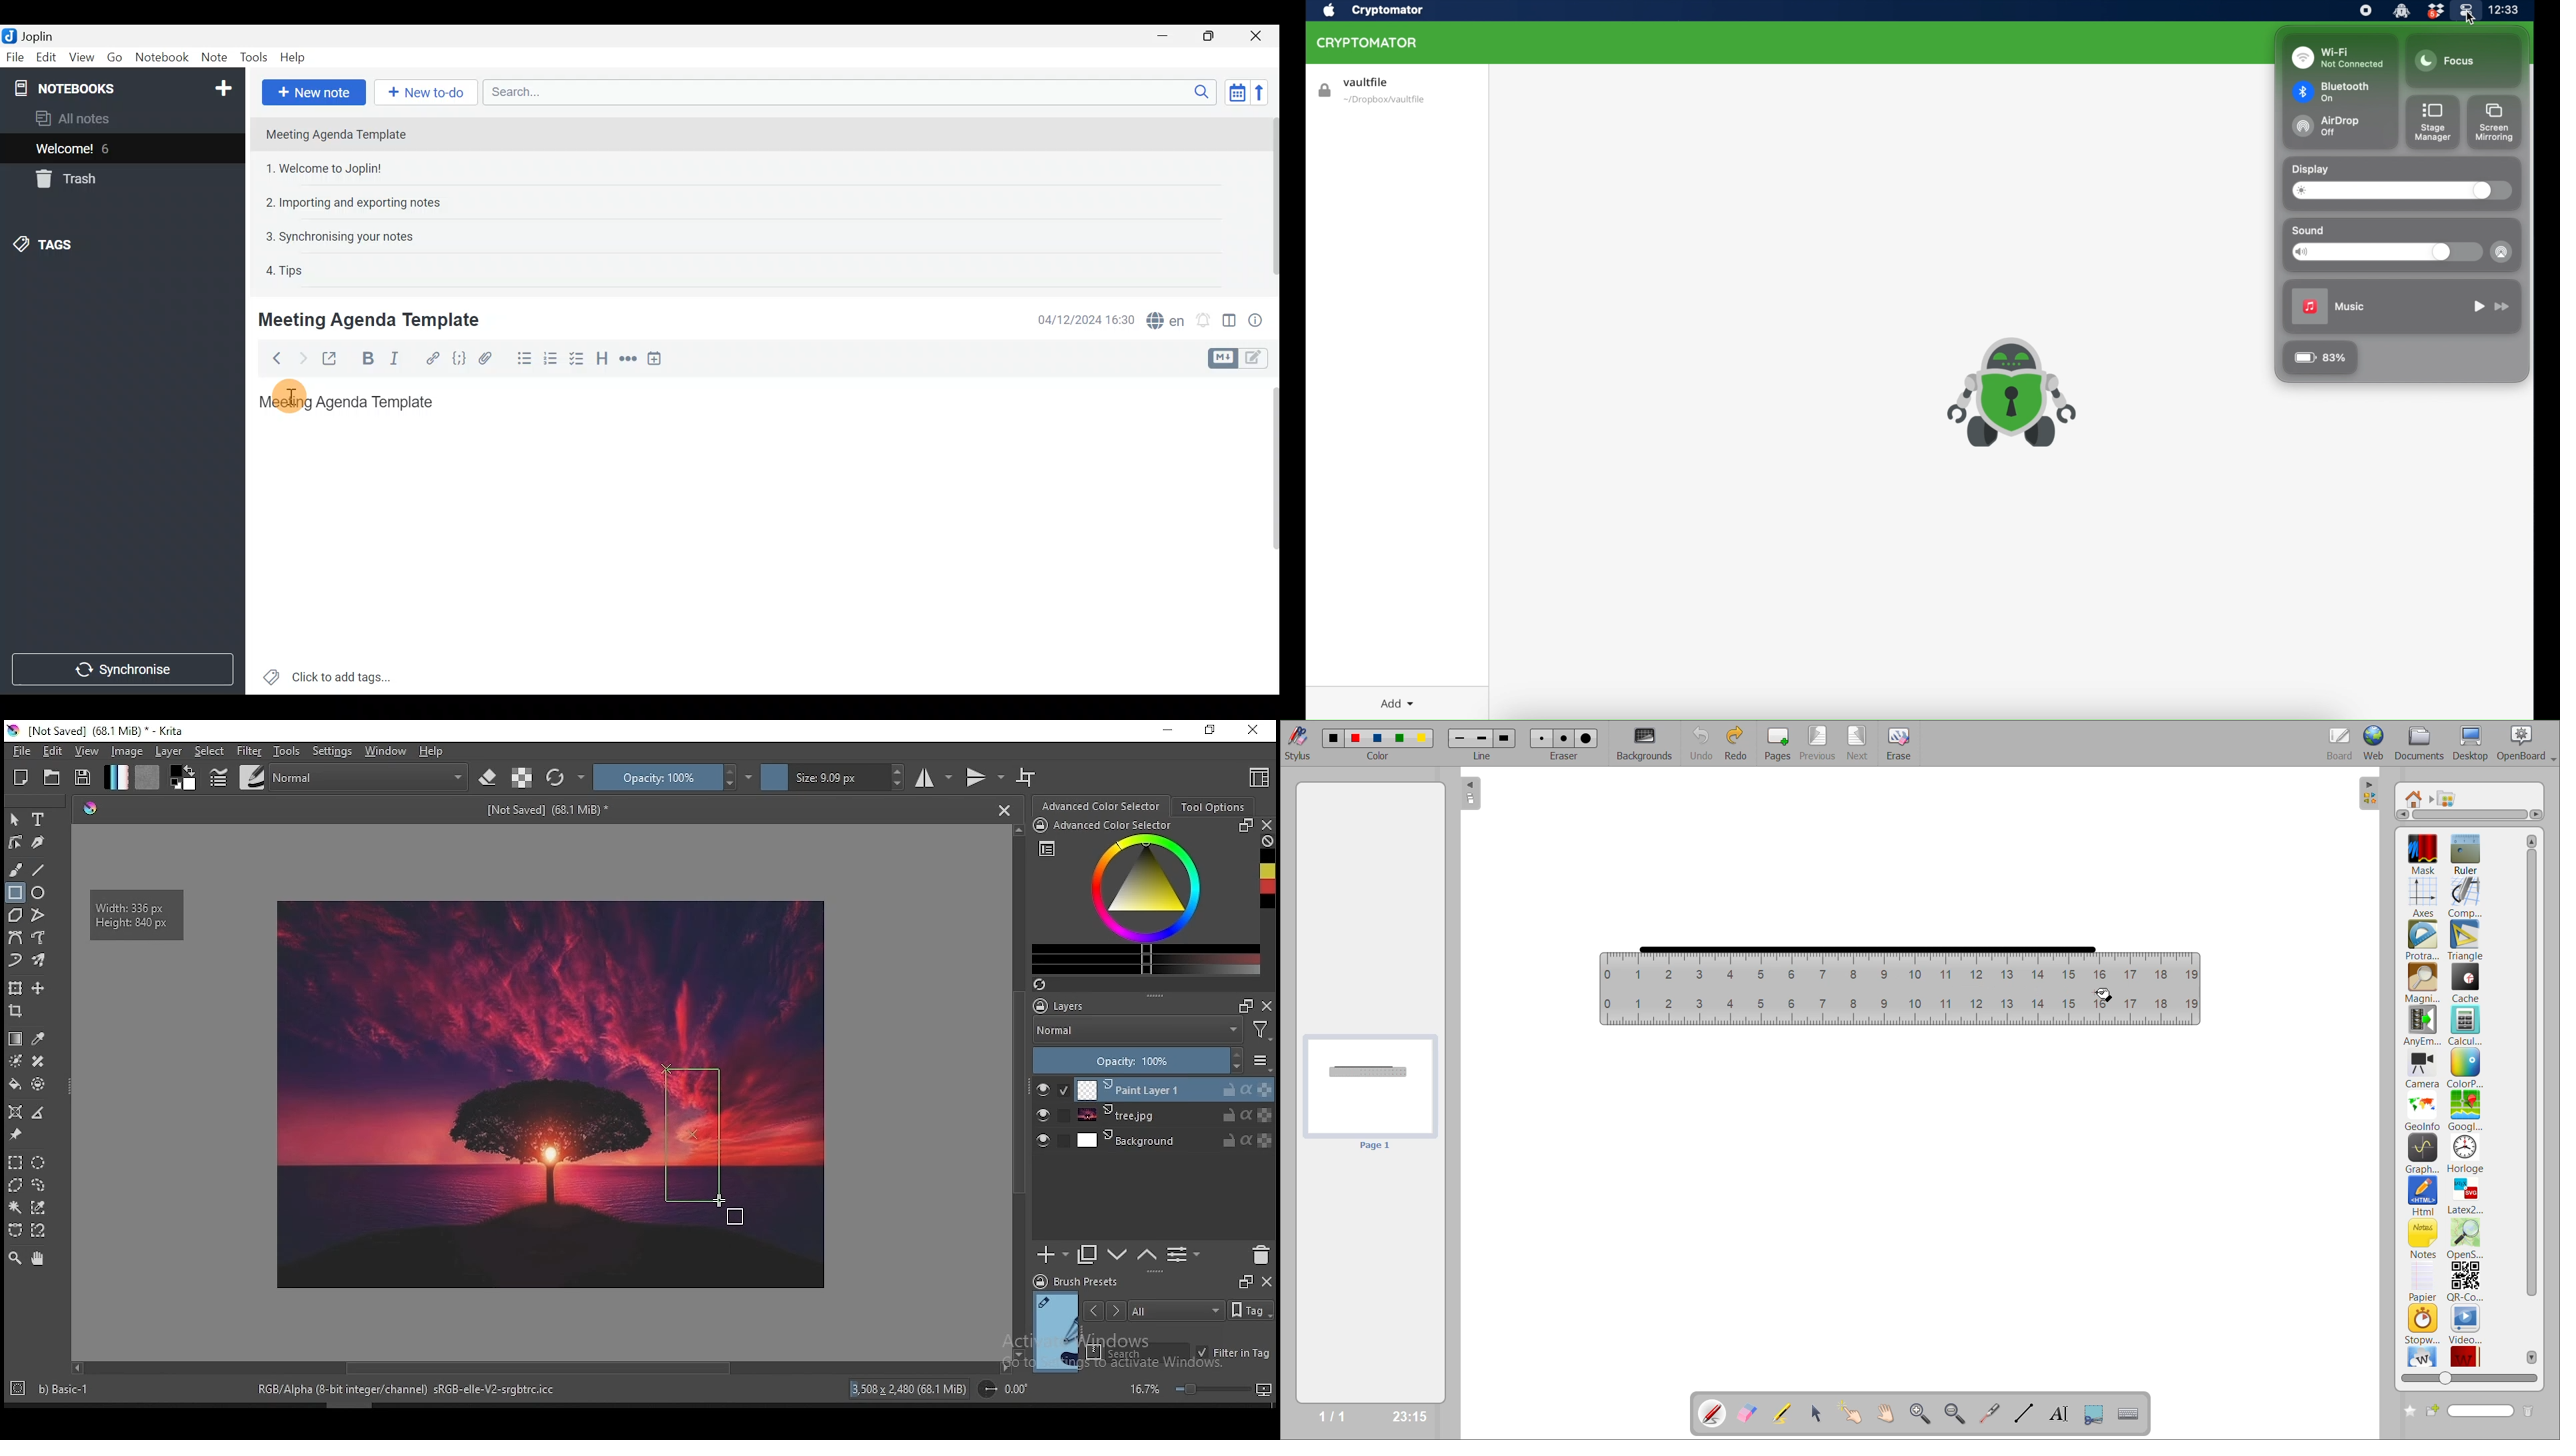  Describe the element at coordinates (249, 750) in the screenshot. I see `filter` at that location.